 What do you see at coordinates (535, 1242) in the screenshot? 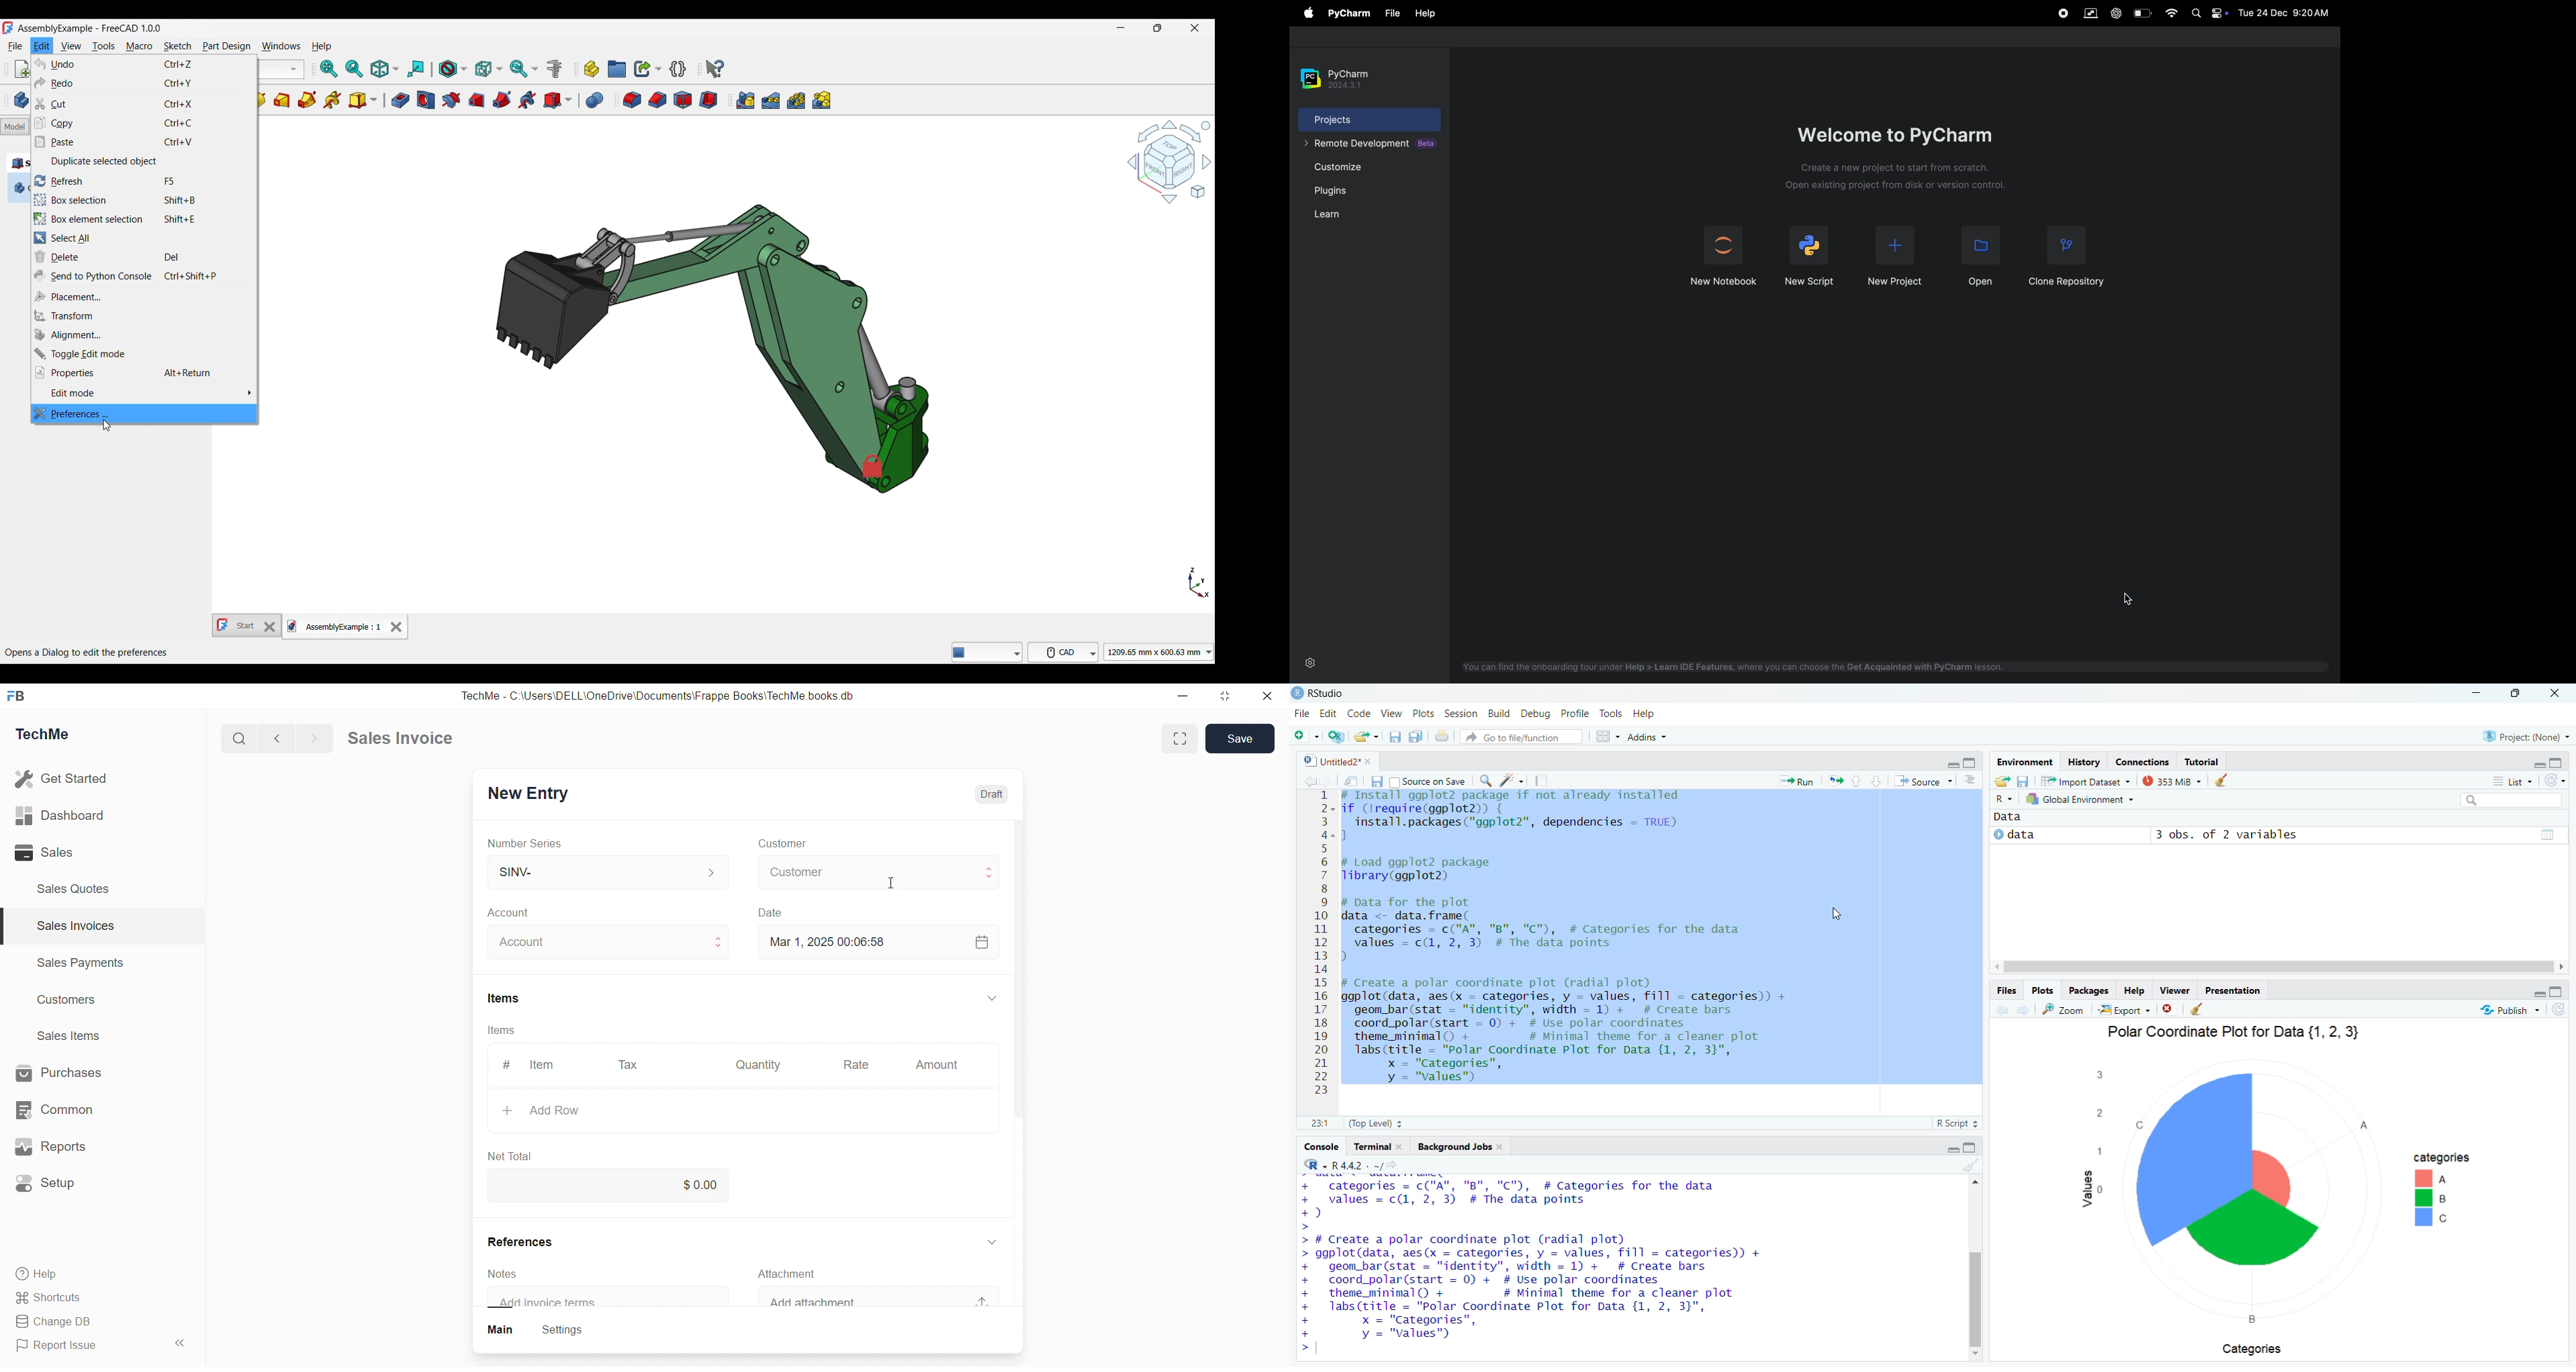
I see `References` at bounding box center [535, 1242].